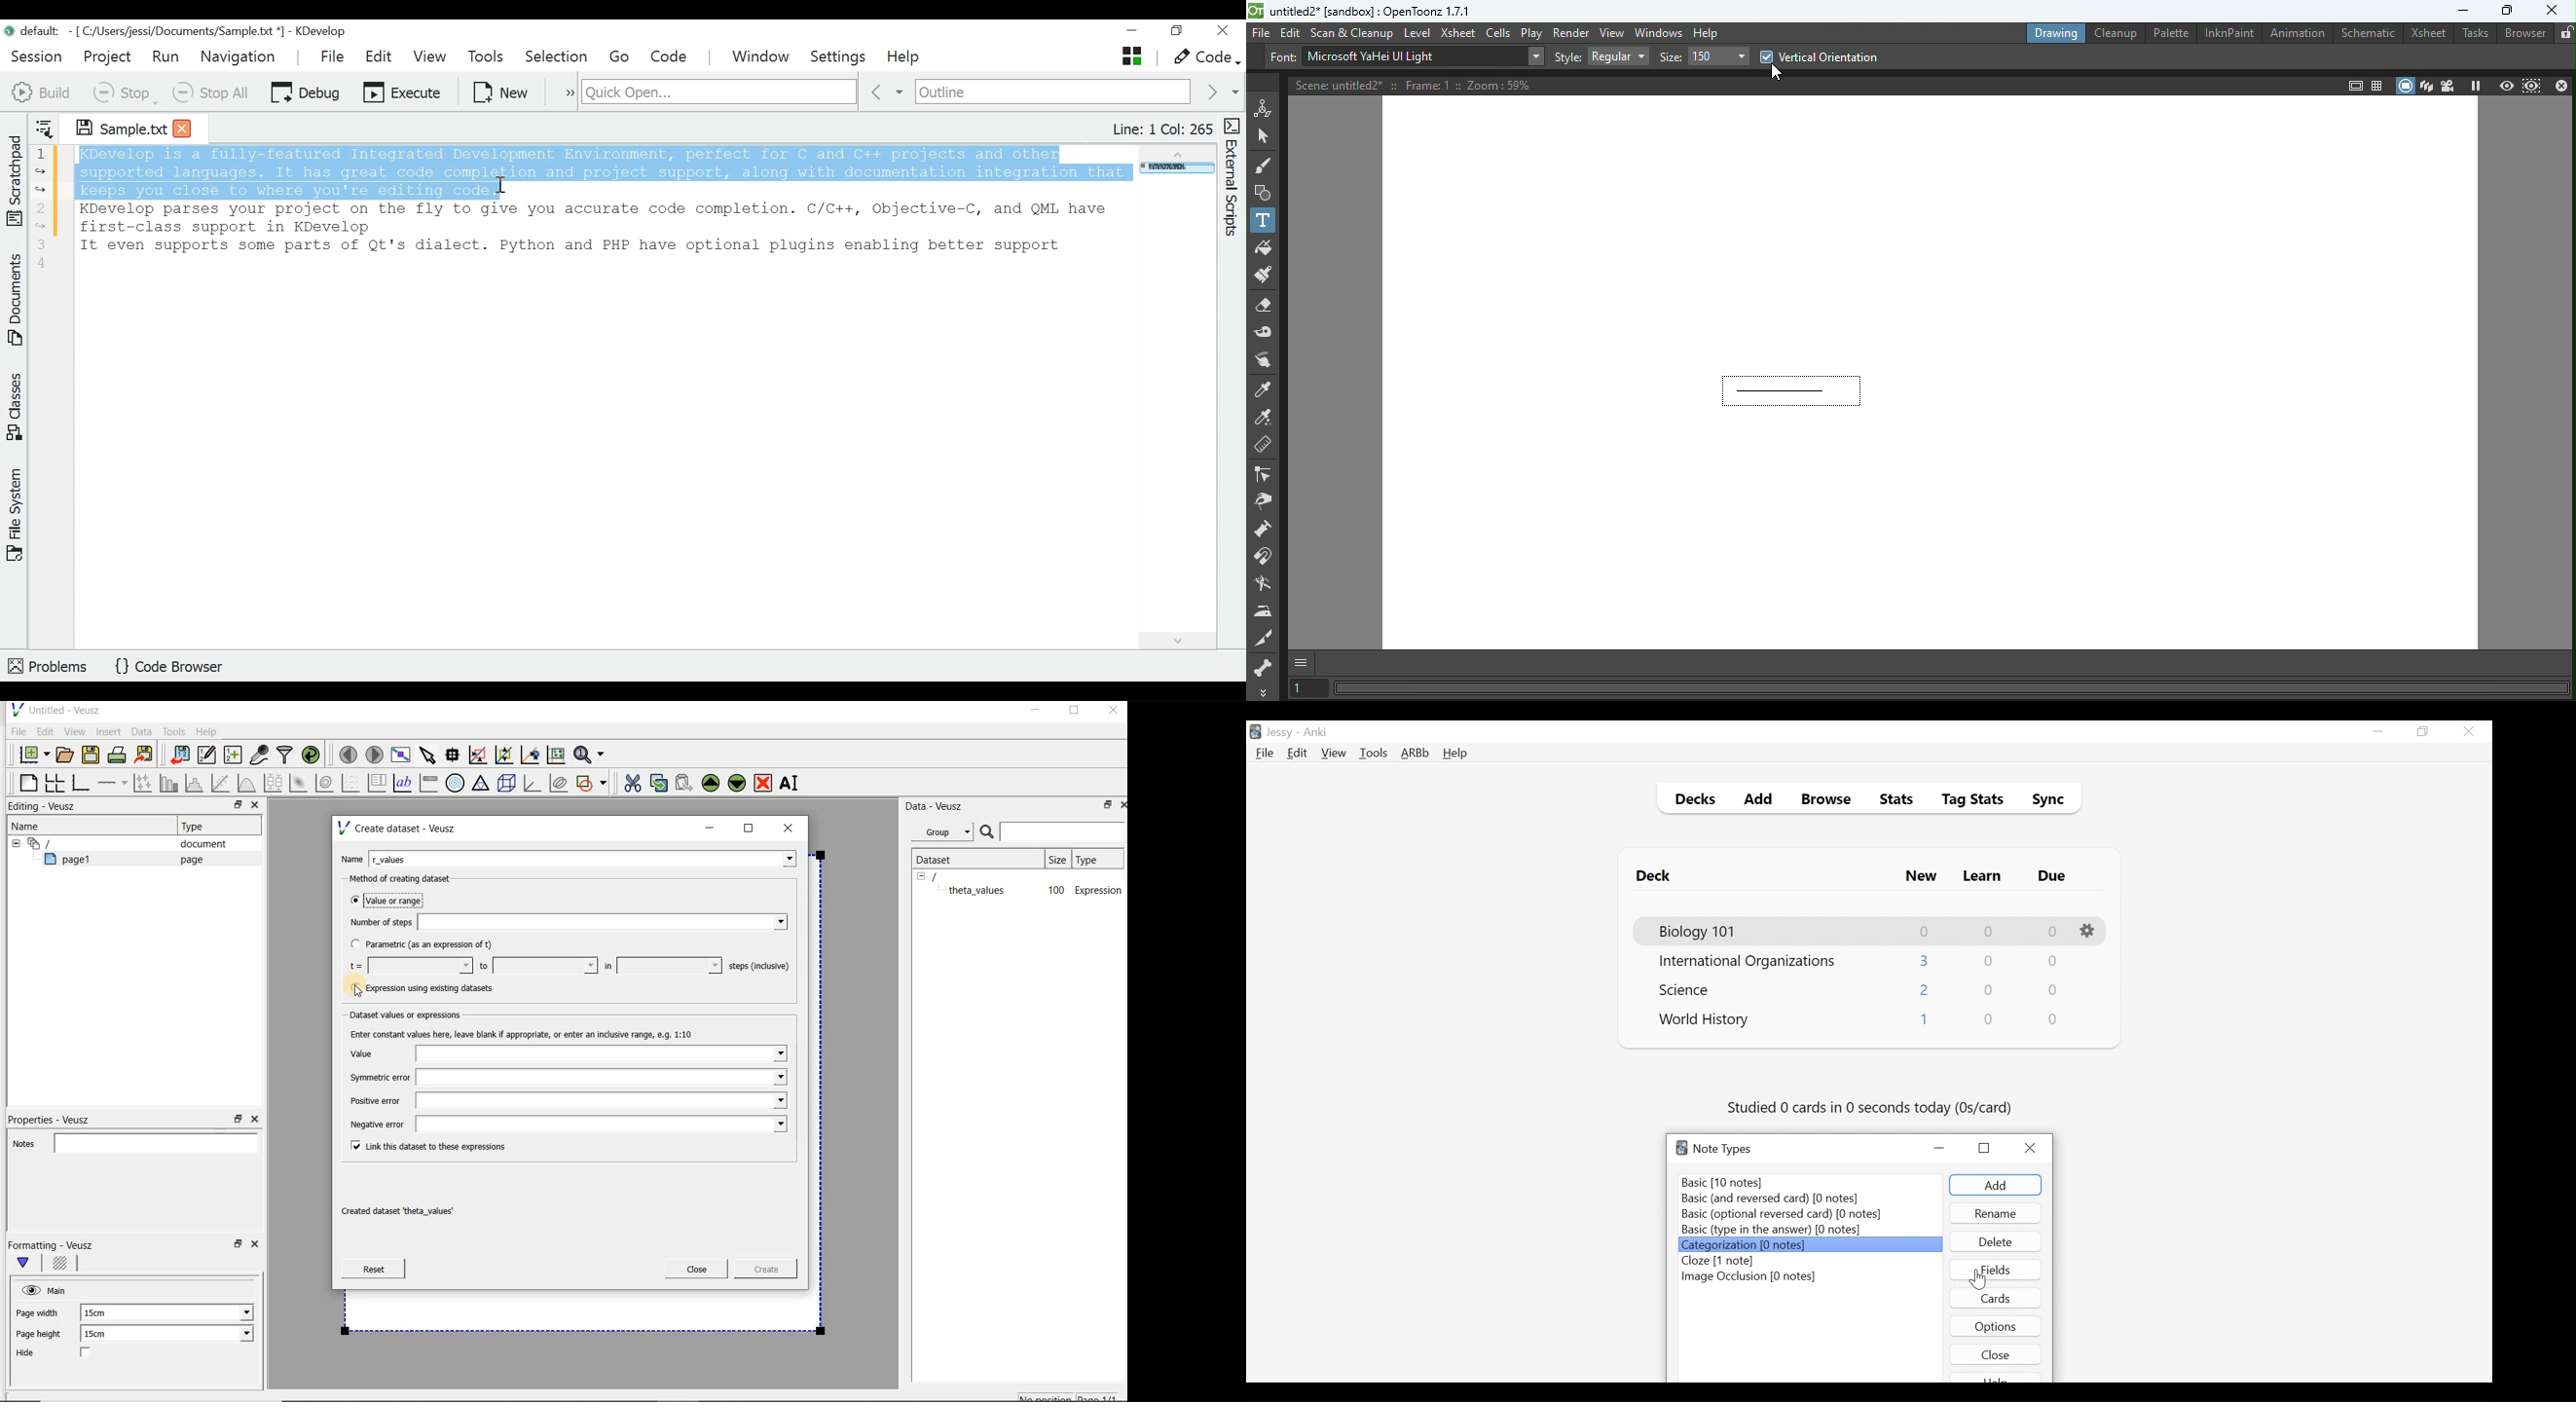 The image size is (2576, 1428). I want to click on Number of steps, so click(565, 922).